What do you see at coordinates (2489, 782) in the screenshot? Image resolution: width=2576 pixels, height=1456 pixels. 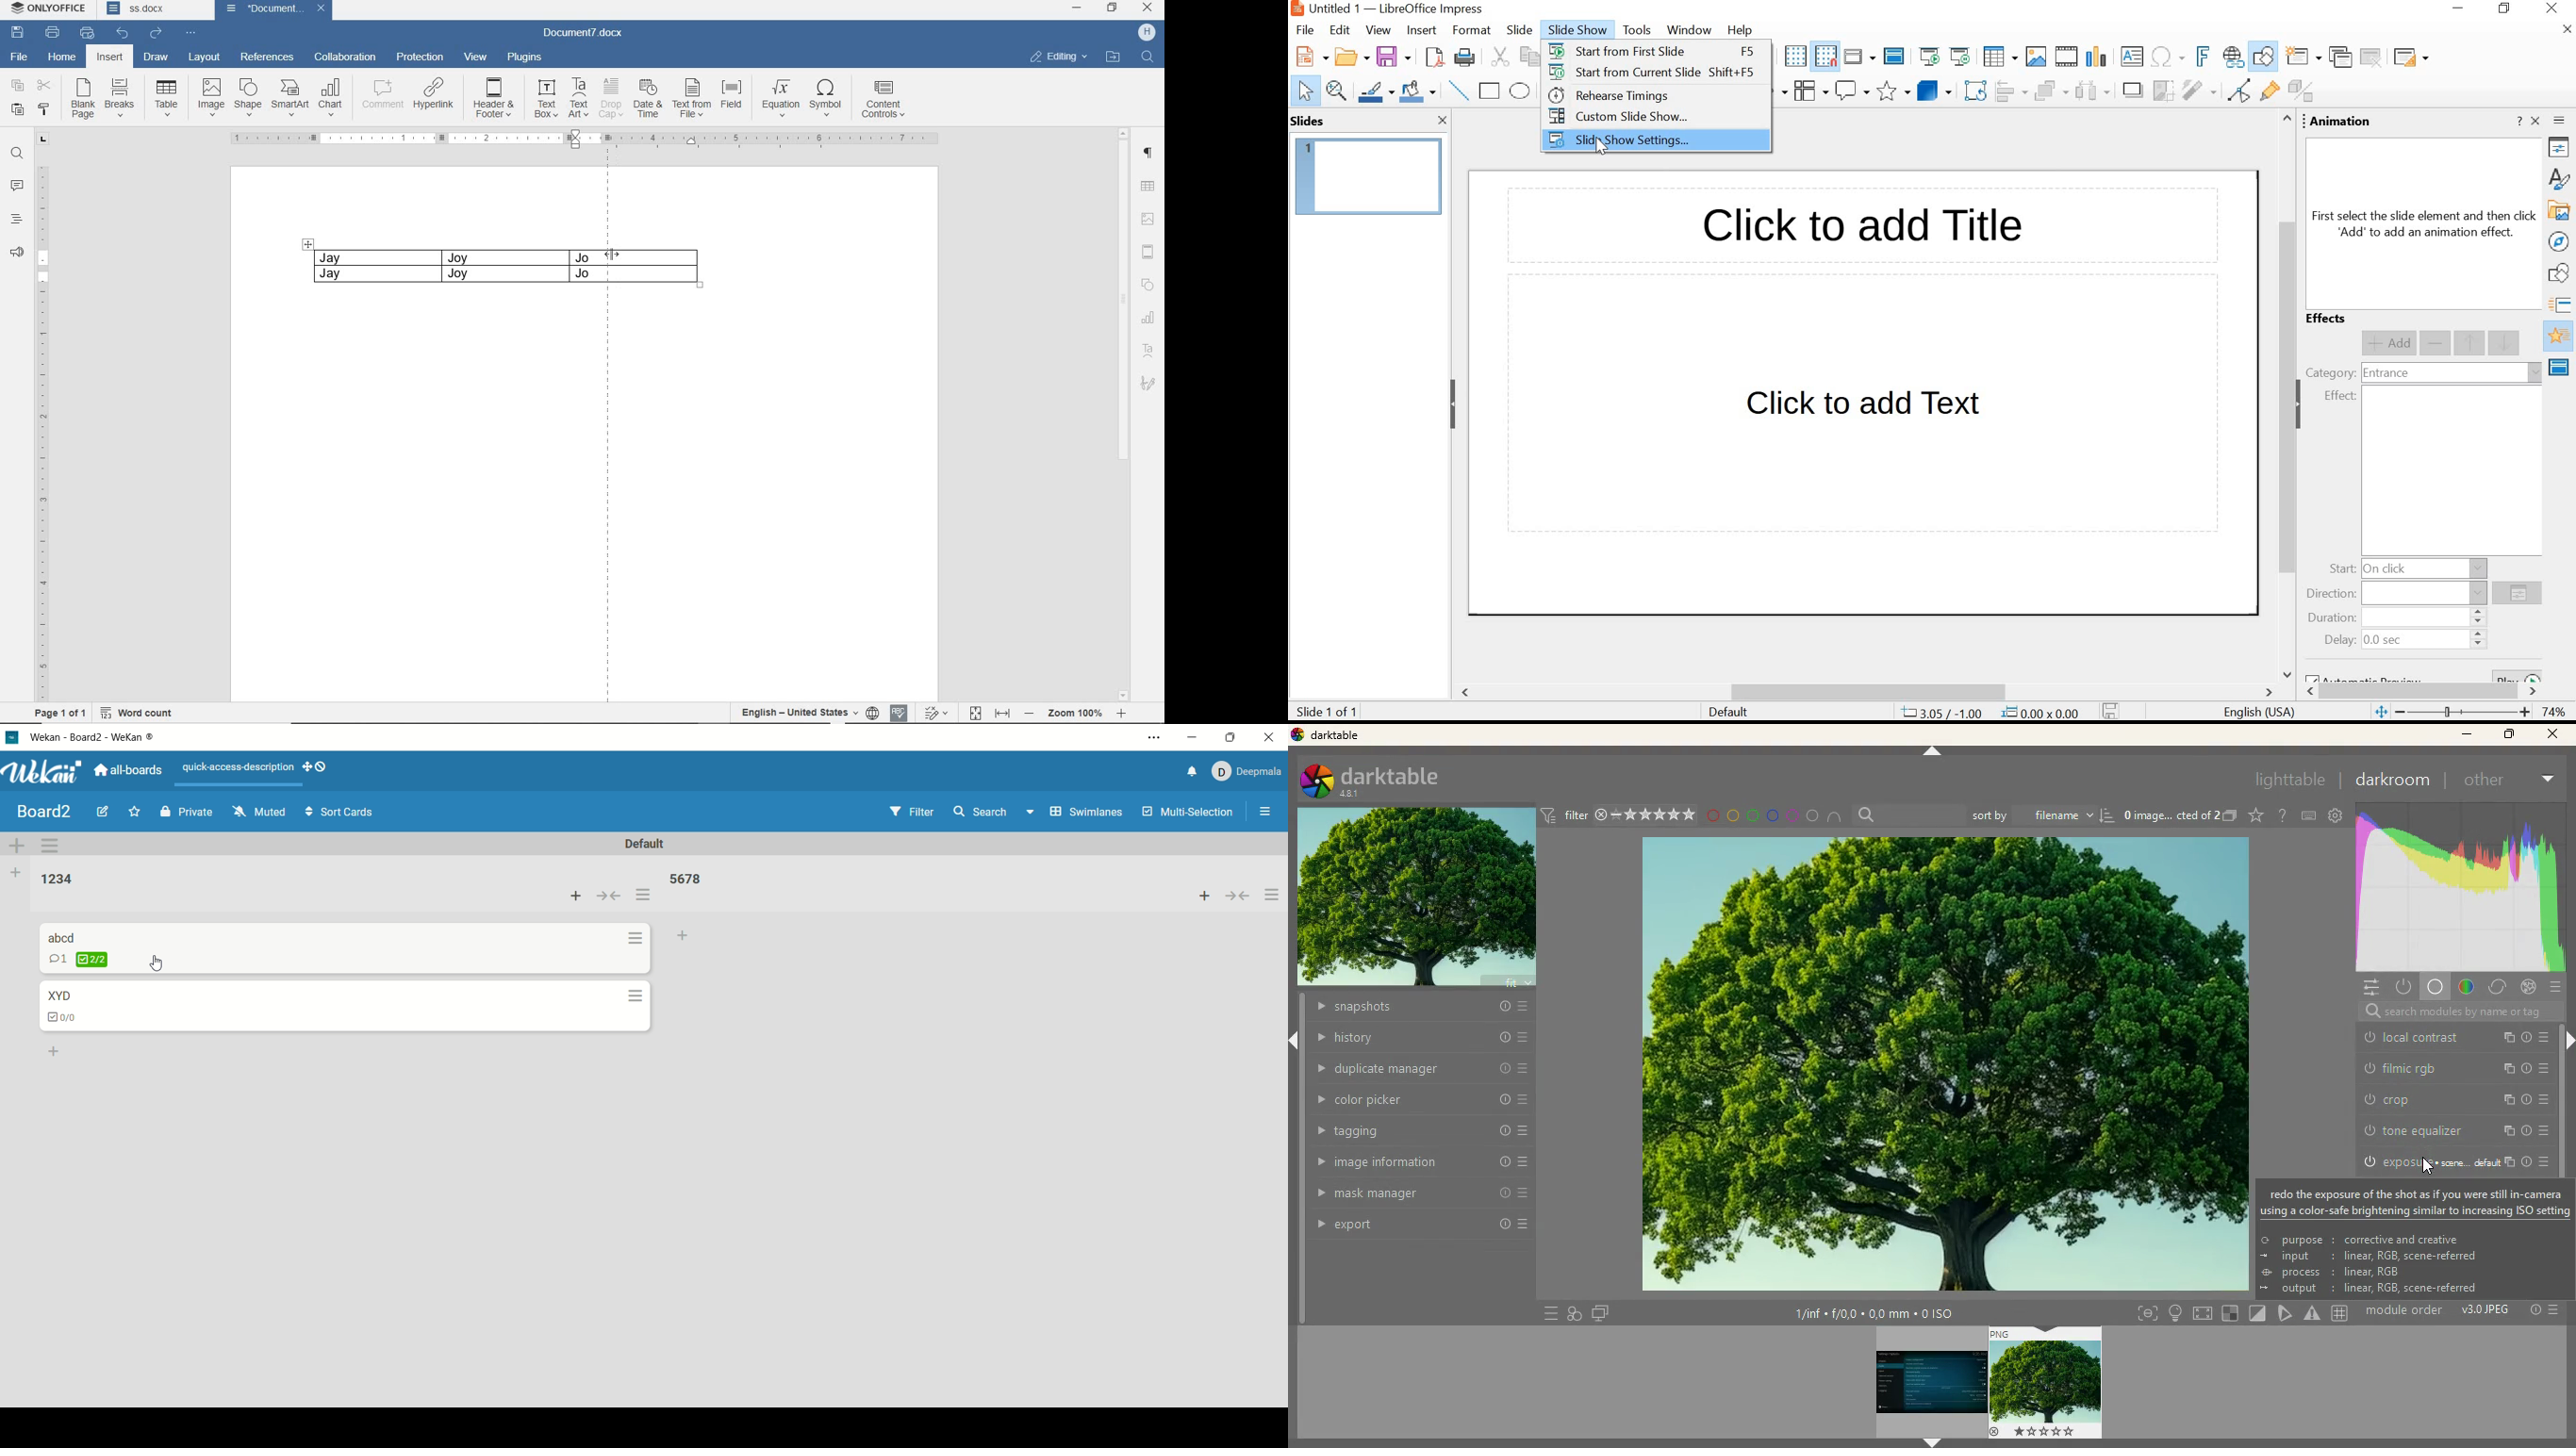 I see `other` at bounding box center [2489, 782].